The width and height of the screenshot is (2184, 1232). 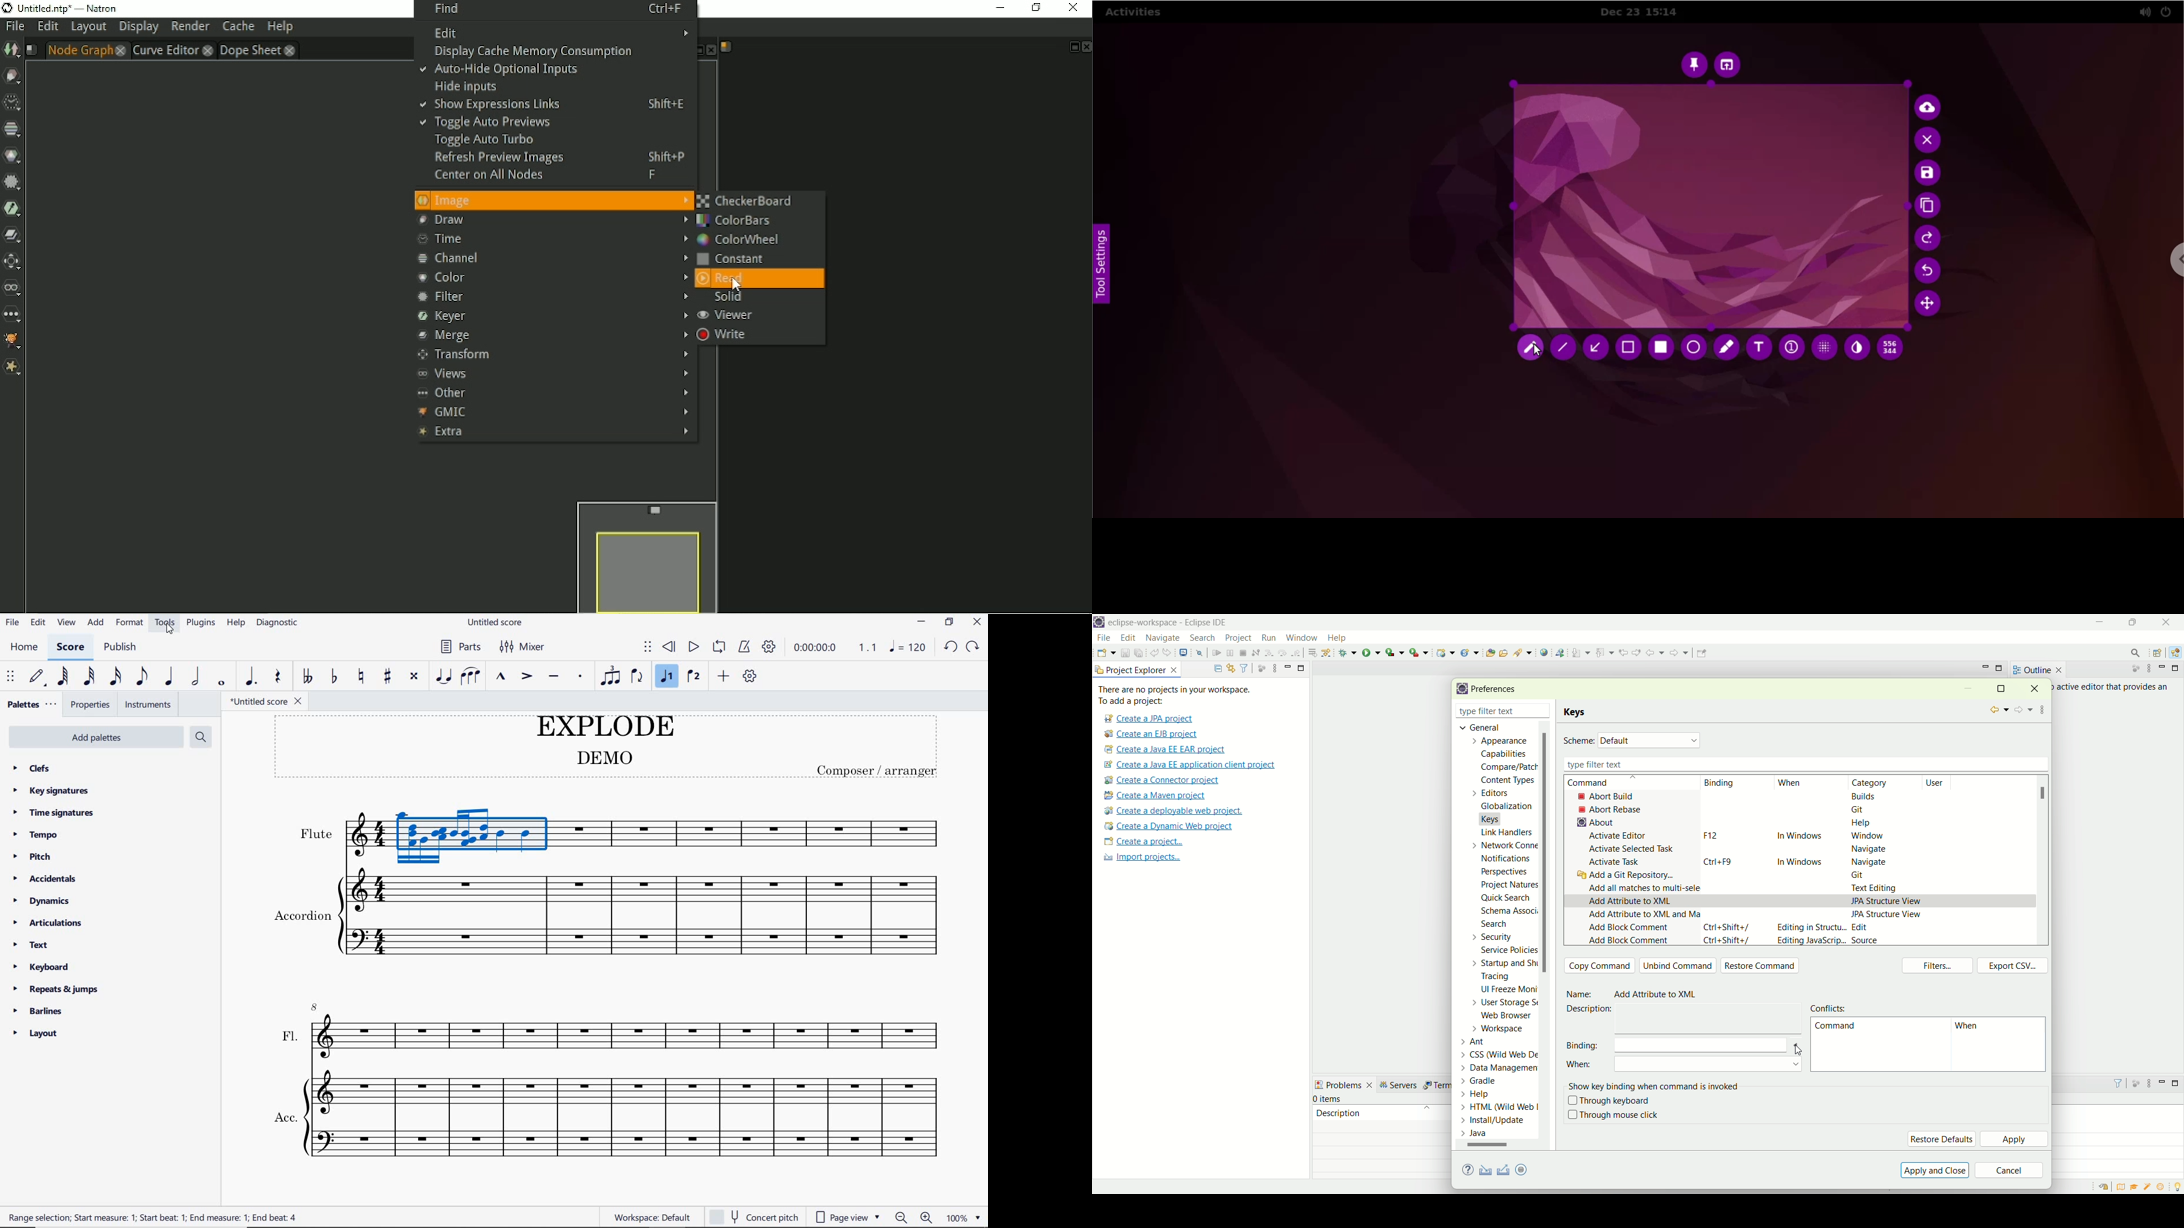 What do you see at coordinates (1460, 689) in the screenshot?
I see `logo` at bounding box center [1460, 689].